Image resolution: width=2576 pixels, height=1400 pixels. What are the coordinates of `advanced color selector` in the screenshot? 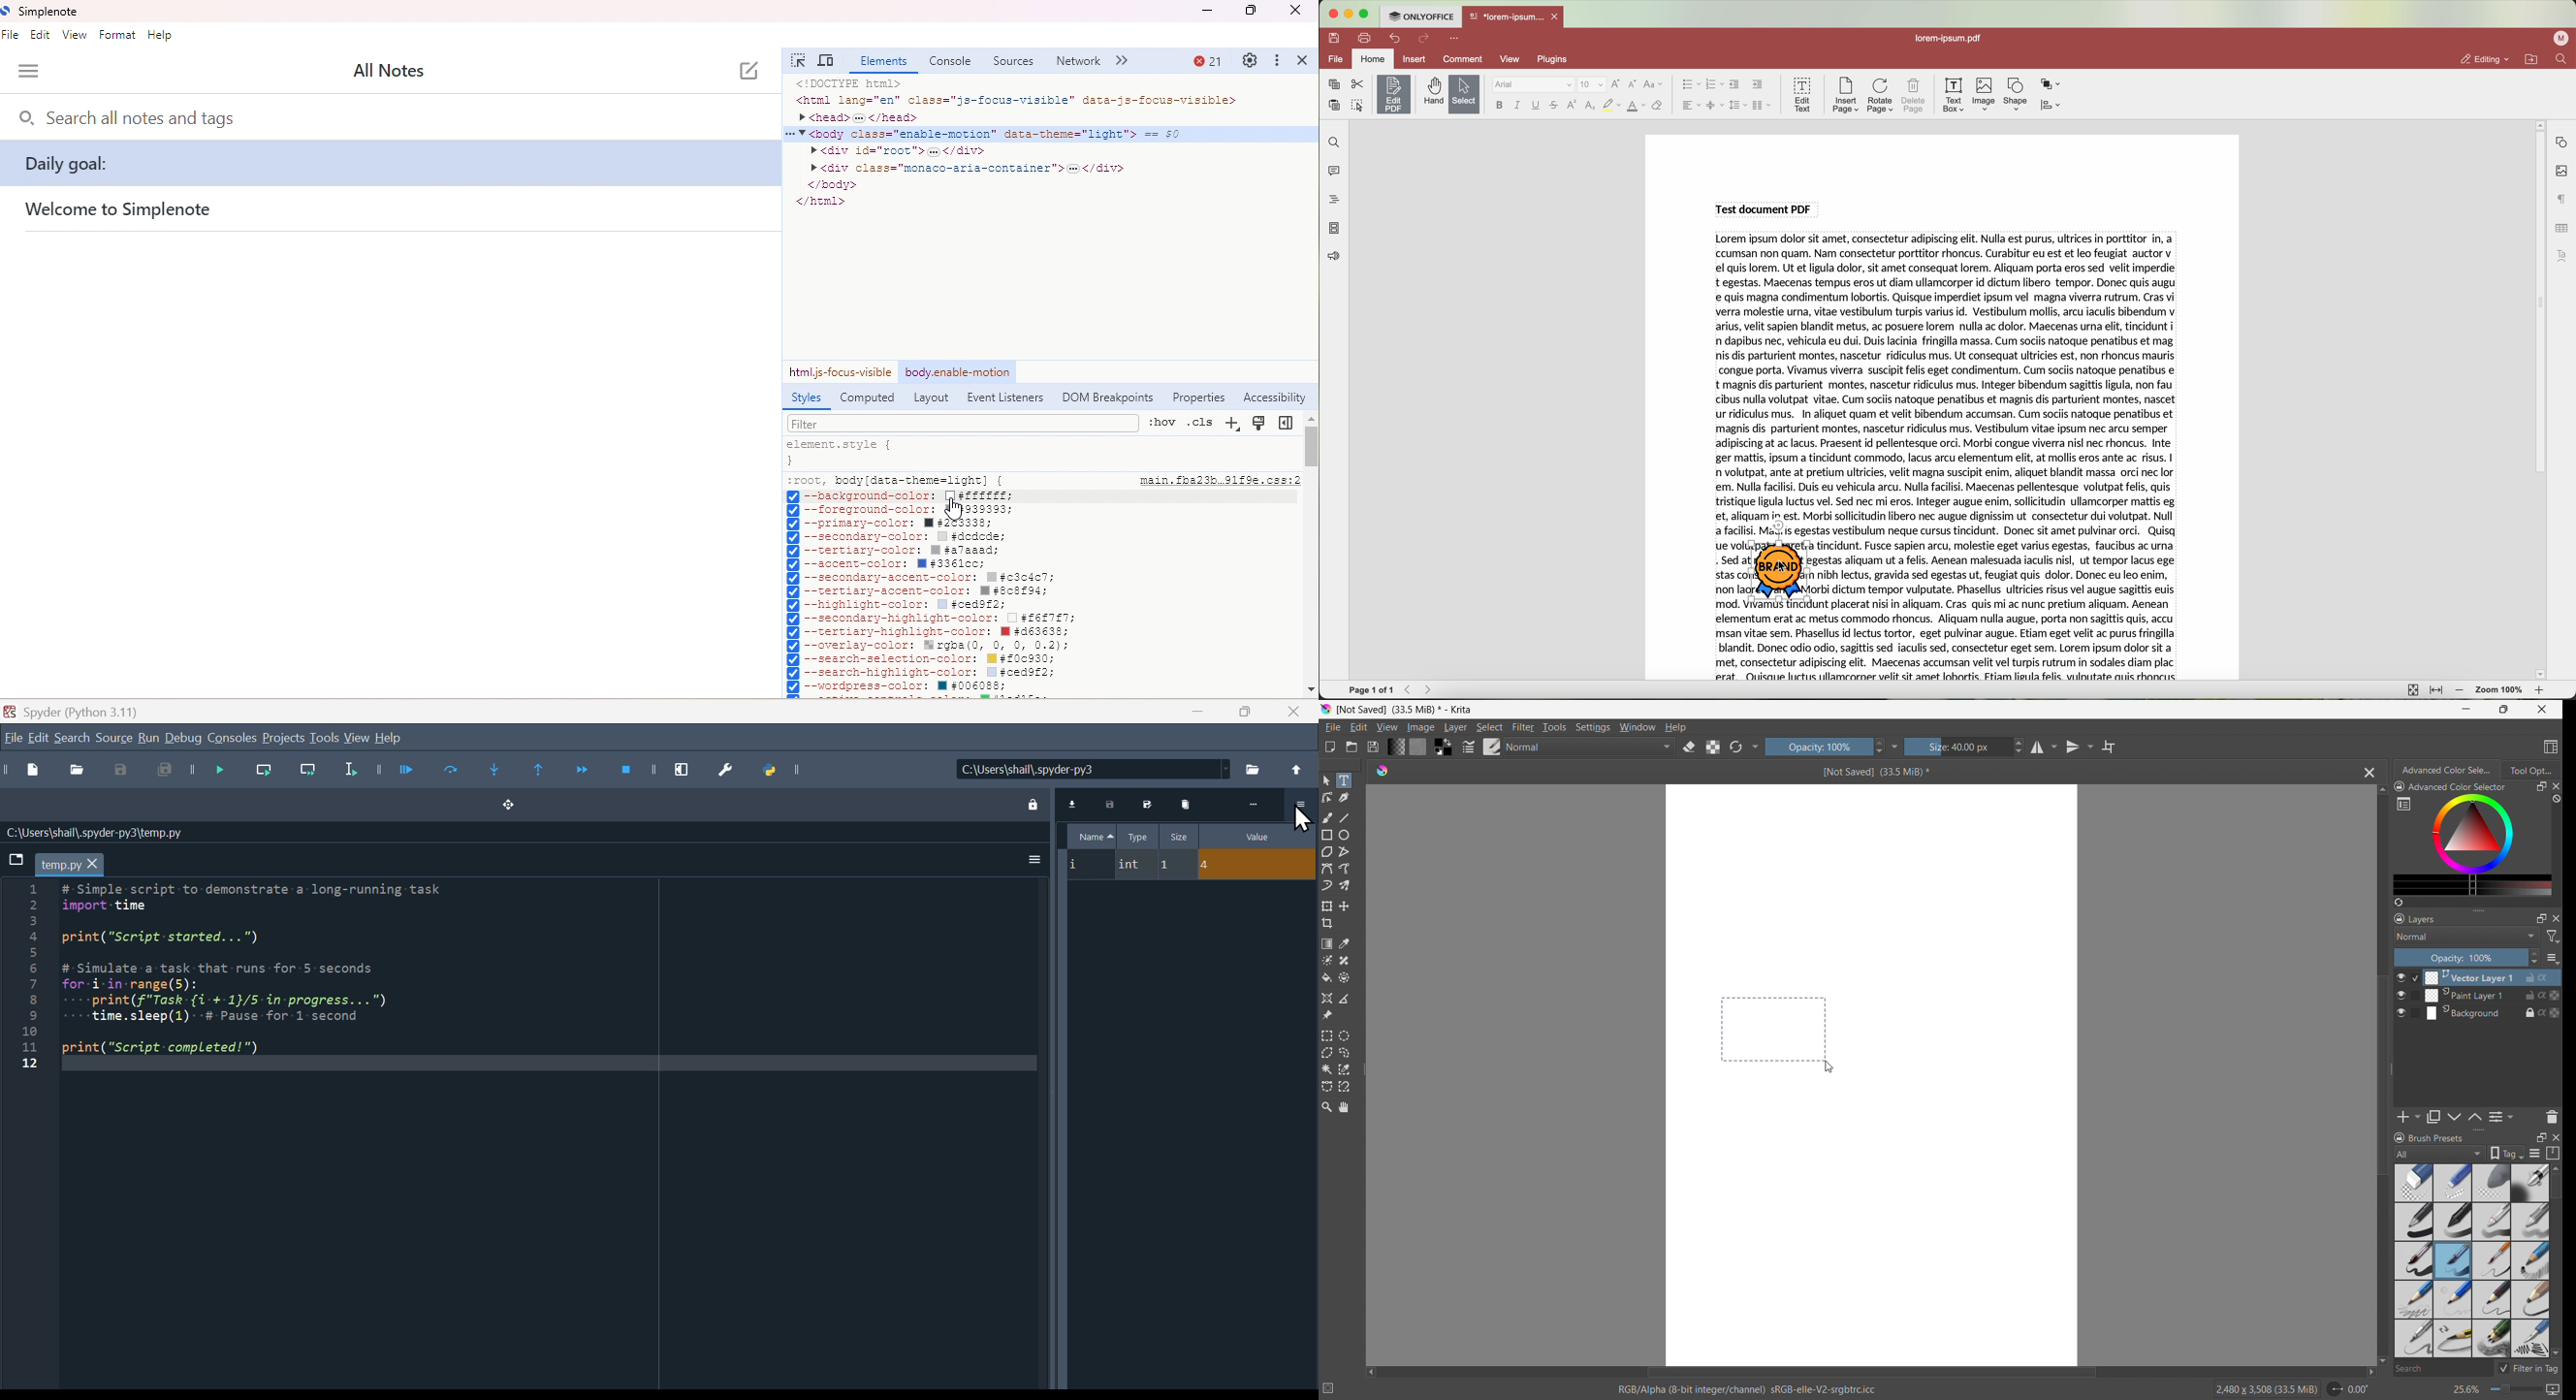 It's located at (2451, 786).